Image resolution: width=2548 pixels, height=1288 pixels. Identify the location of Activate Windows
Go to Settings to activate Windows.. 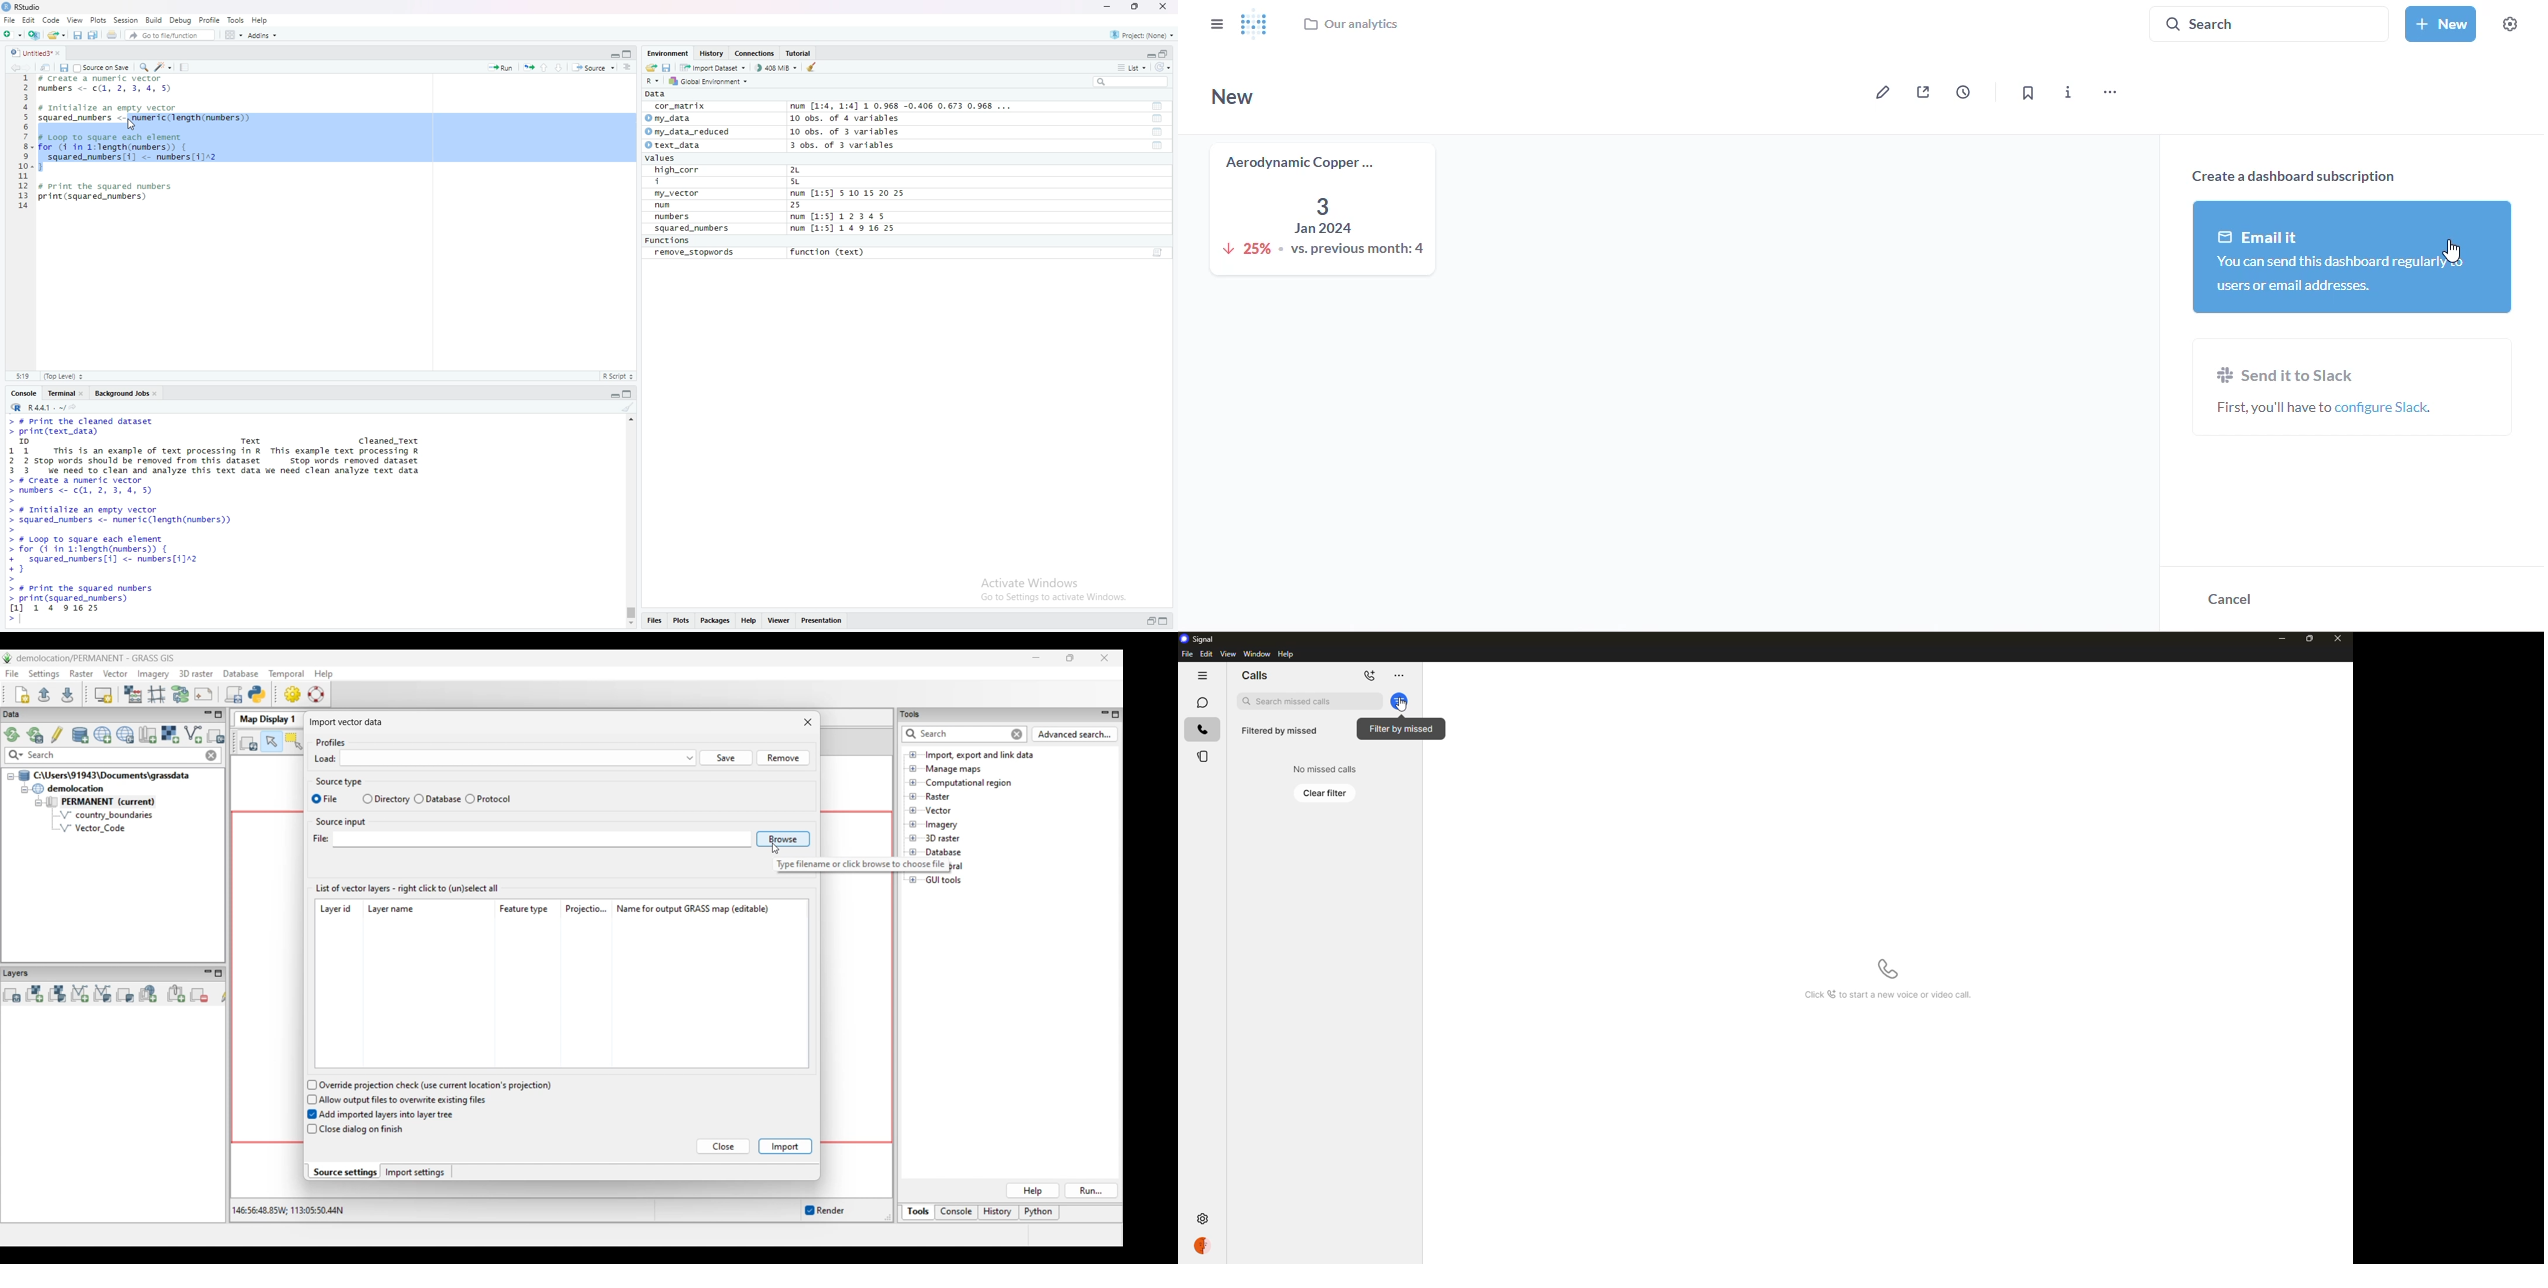
(1055, 587).